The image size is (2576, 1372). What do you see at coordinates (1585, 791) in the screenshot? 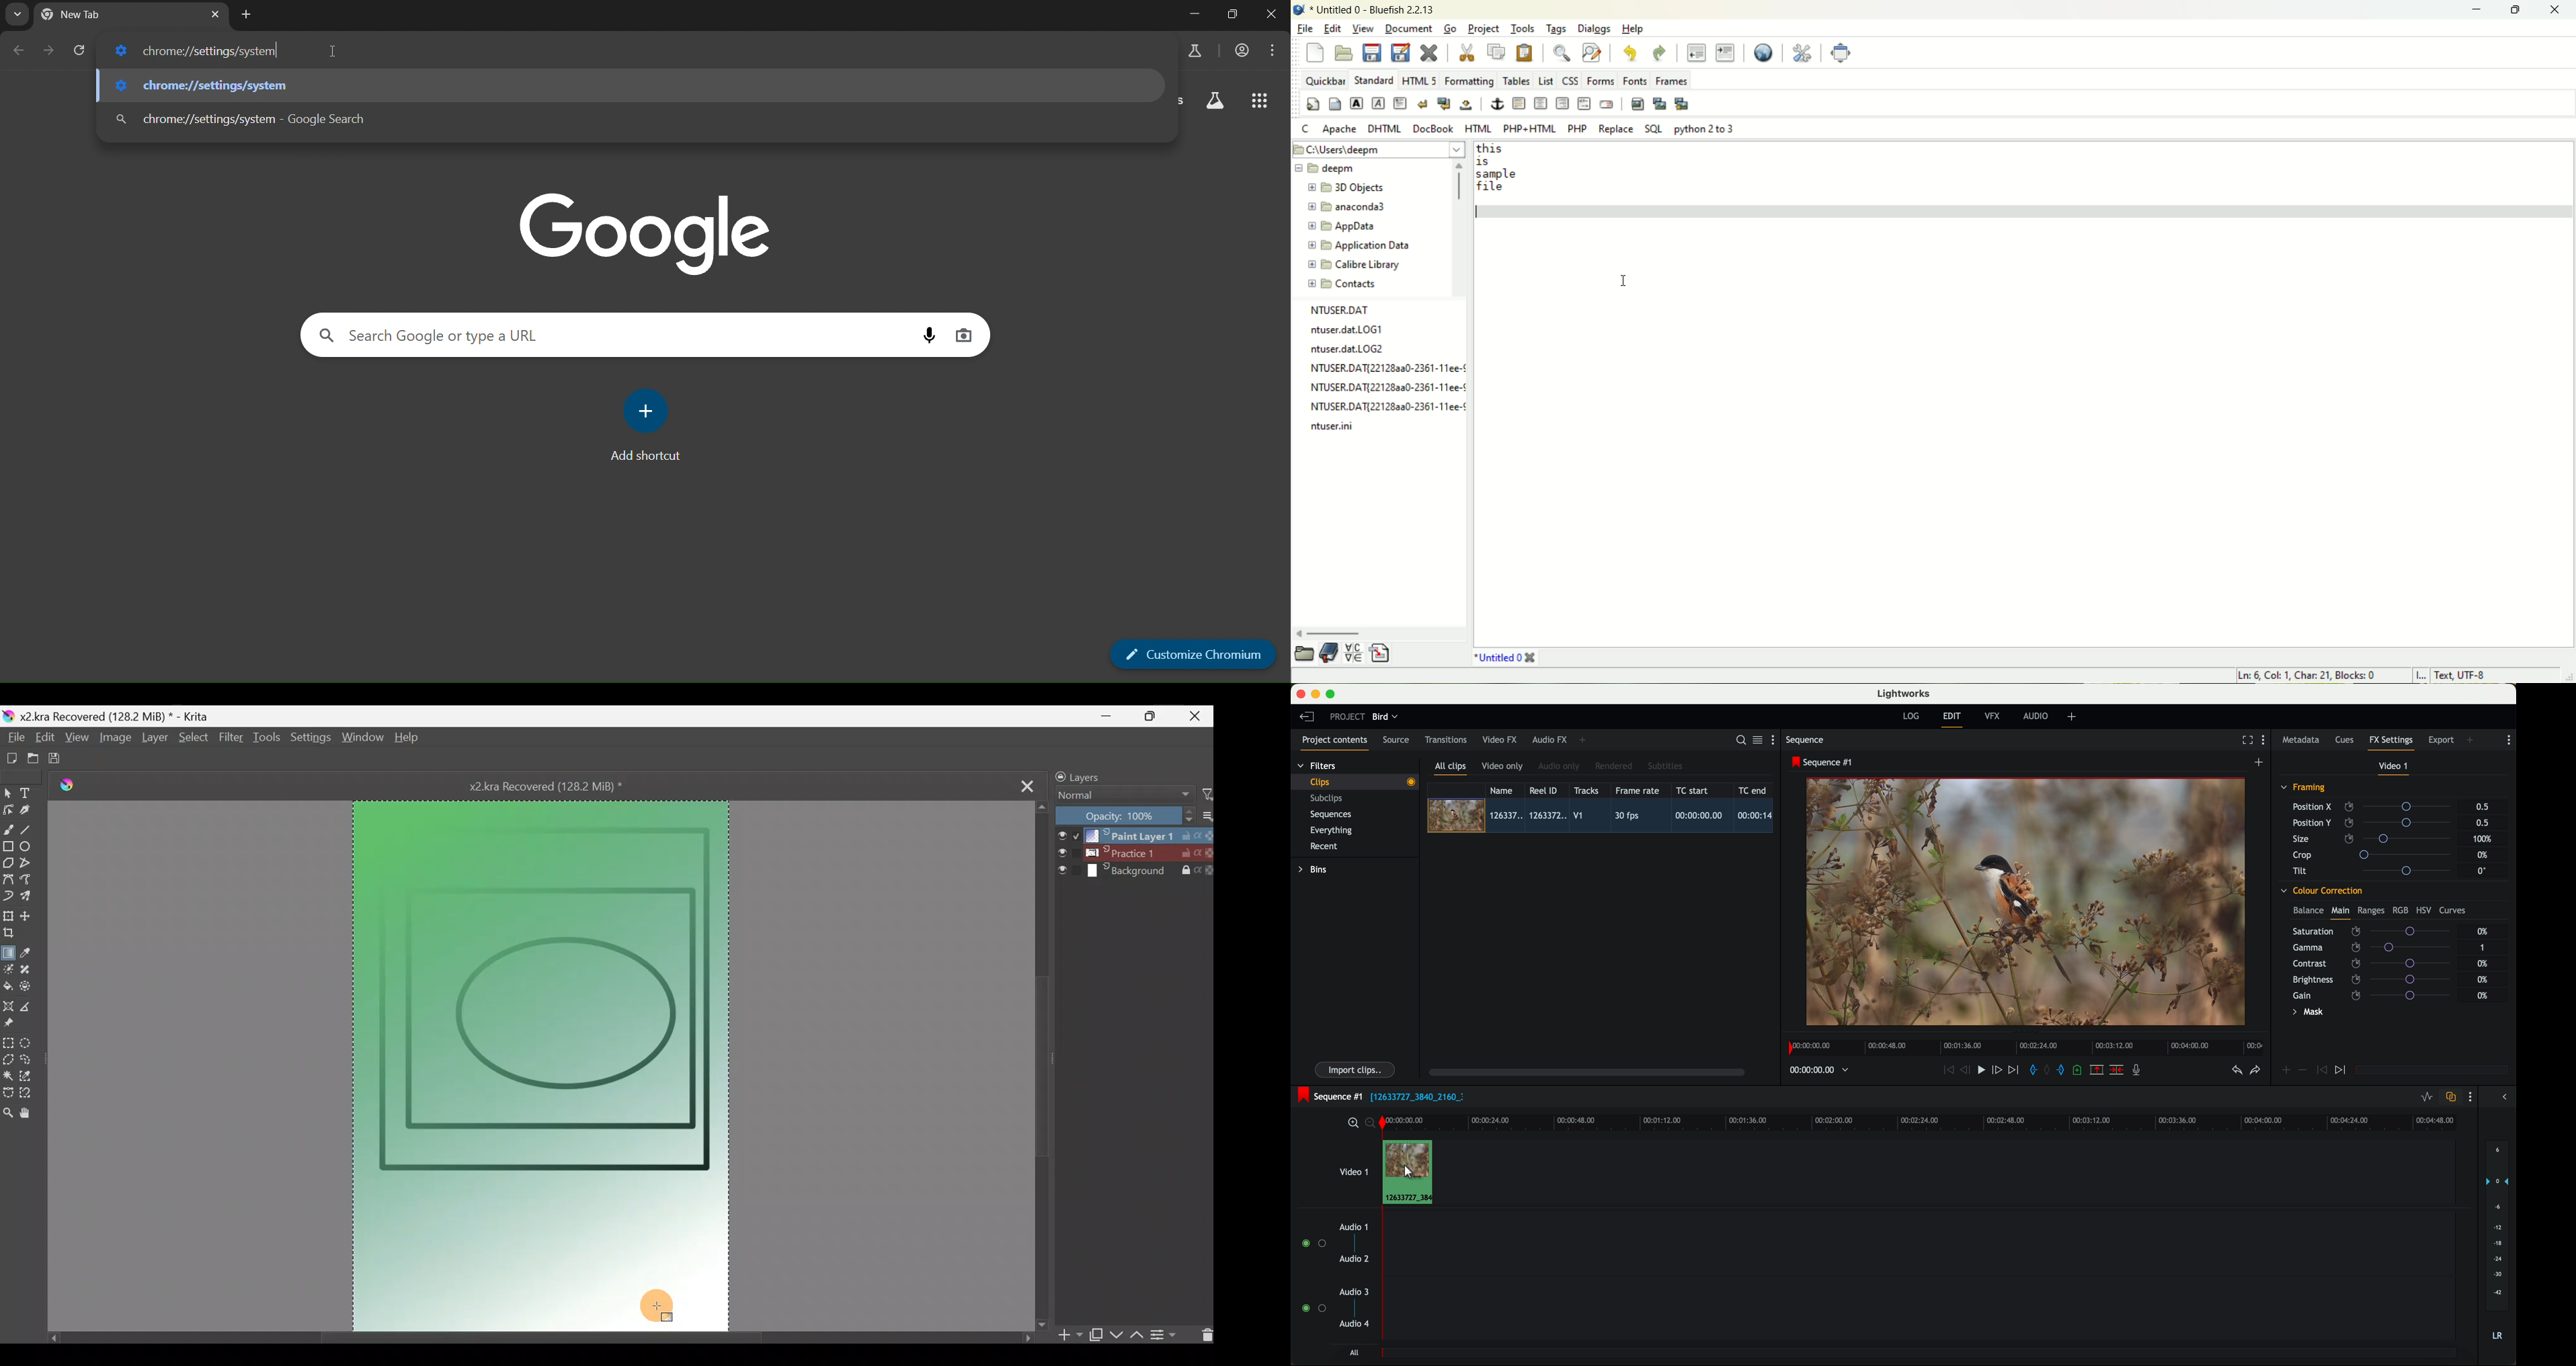
I see `tracks` at bounding box center [1585, 791].